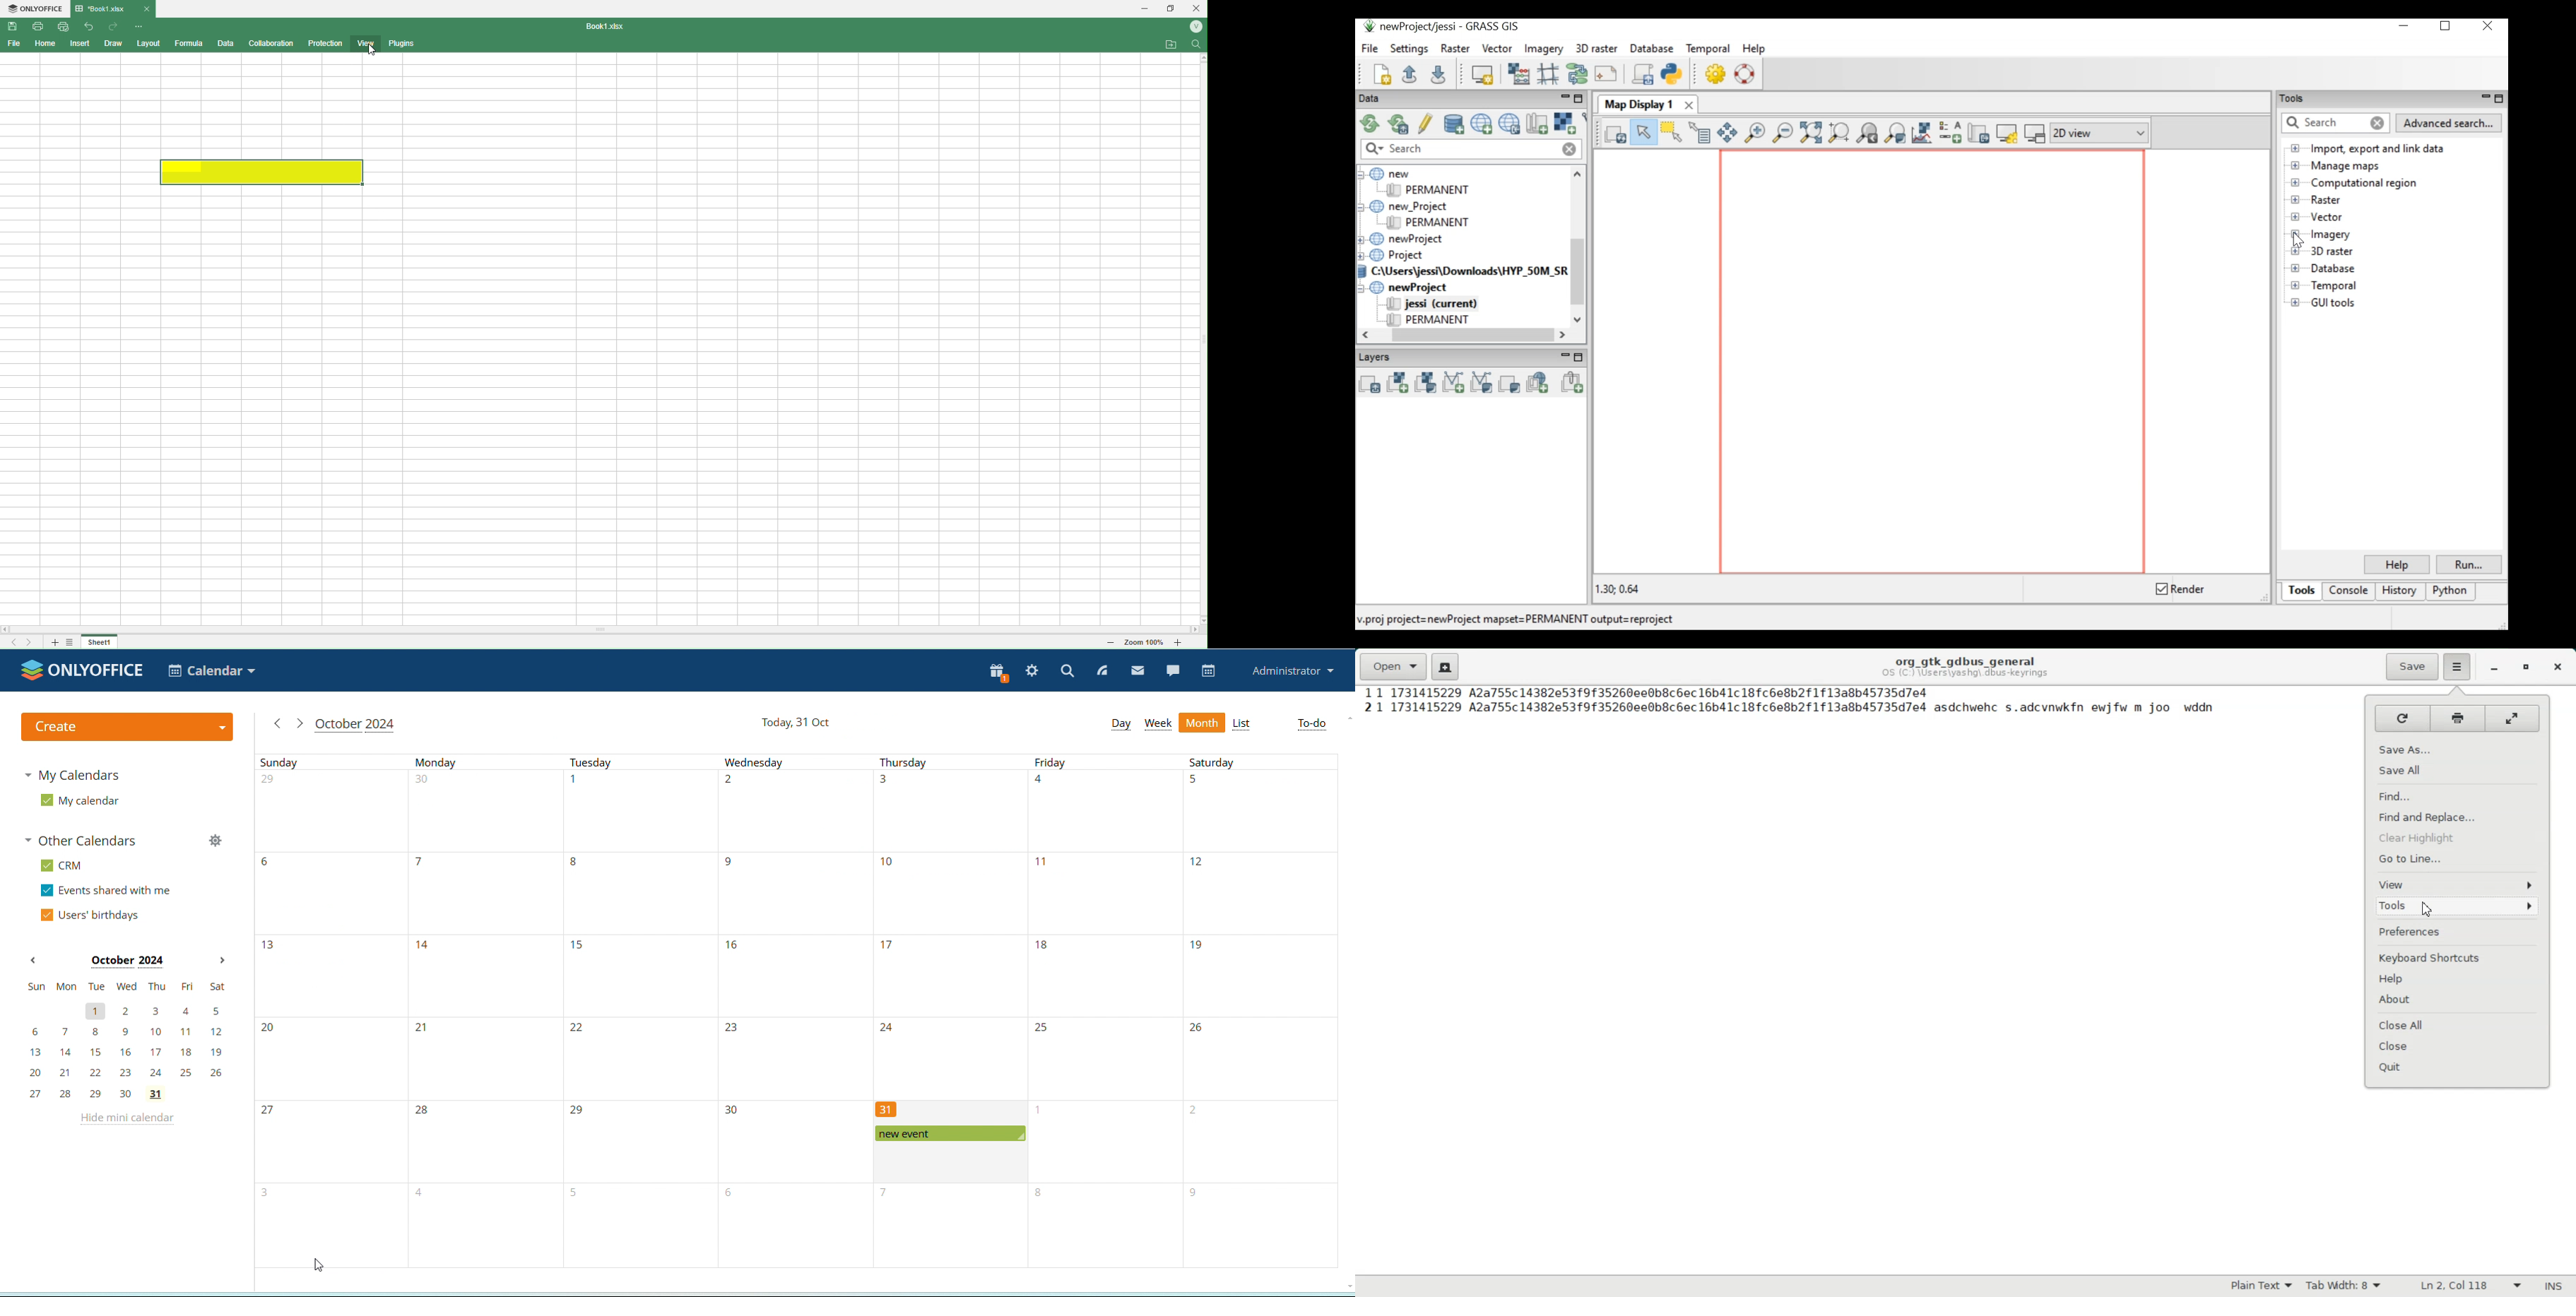 The width and height of the screenshot is (2576, 1316). What do you see at coordinates (2458, 771) in the screenshot?
I see `Save All` at bounding box center [2458, 771].